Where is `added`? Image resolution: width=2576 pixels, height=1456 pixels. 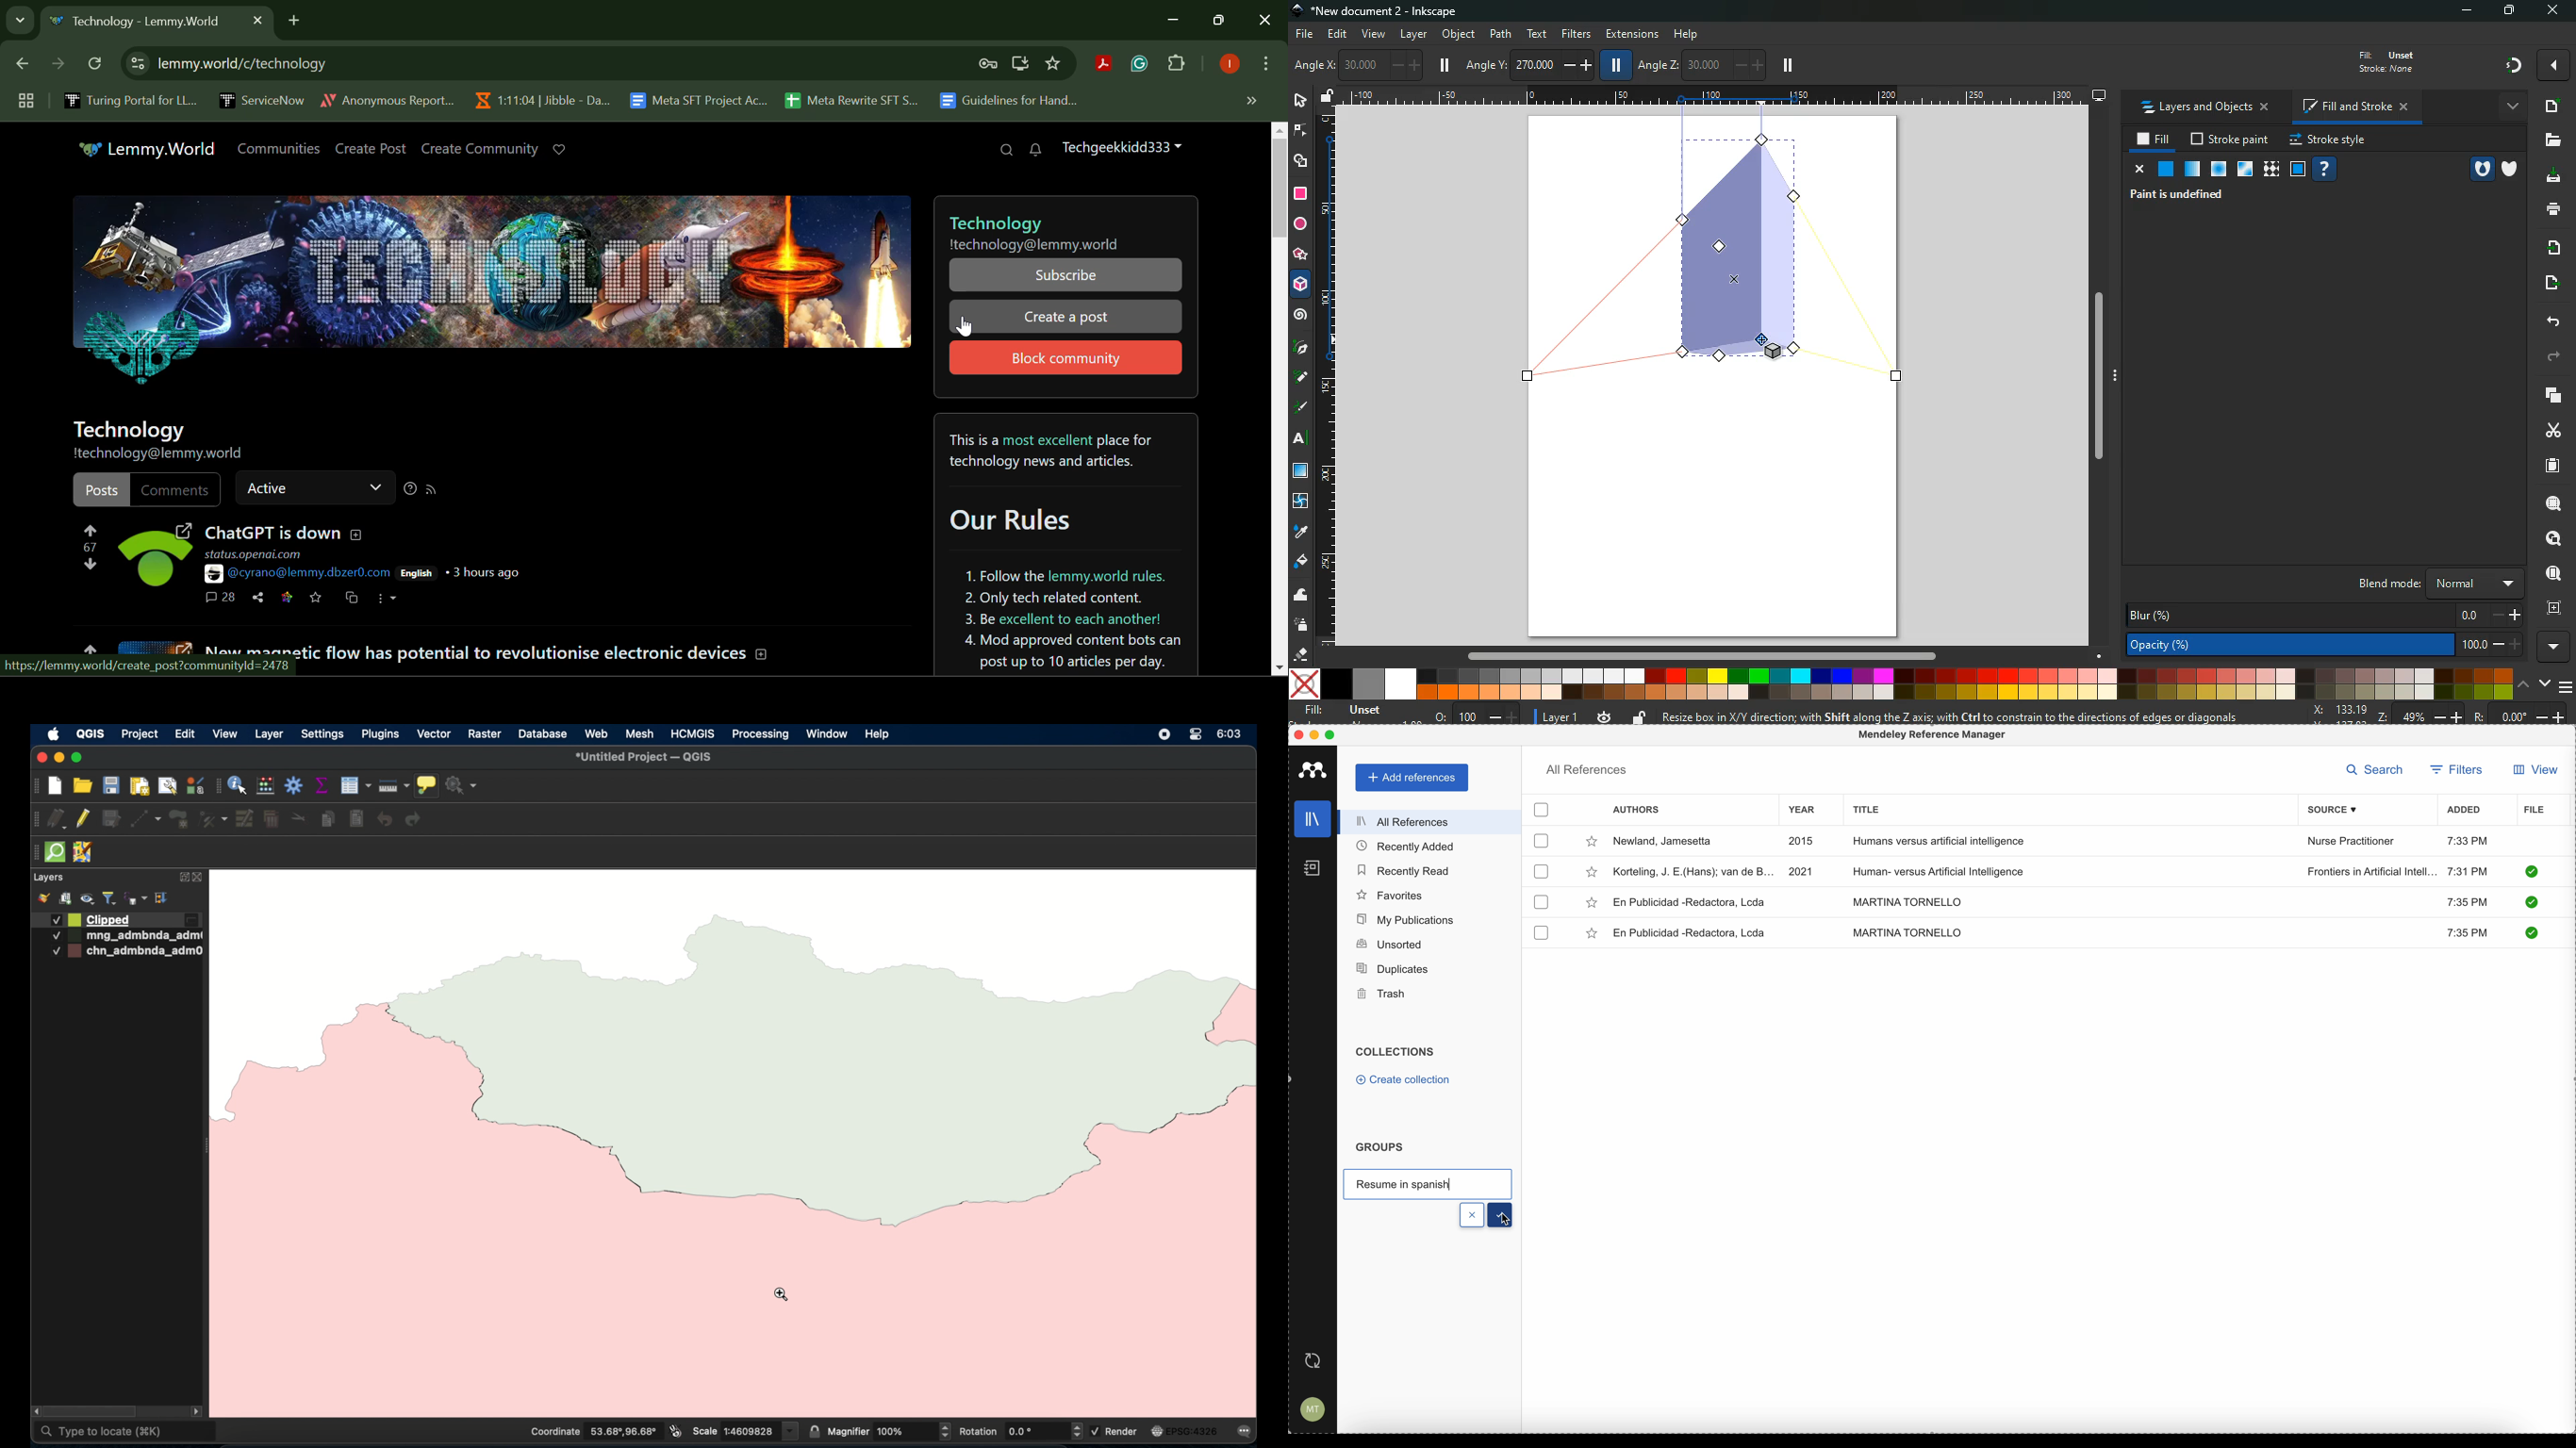 added is located at coordinates (2464, 811).